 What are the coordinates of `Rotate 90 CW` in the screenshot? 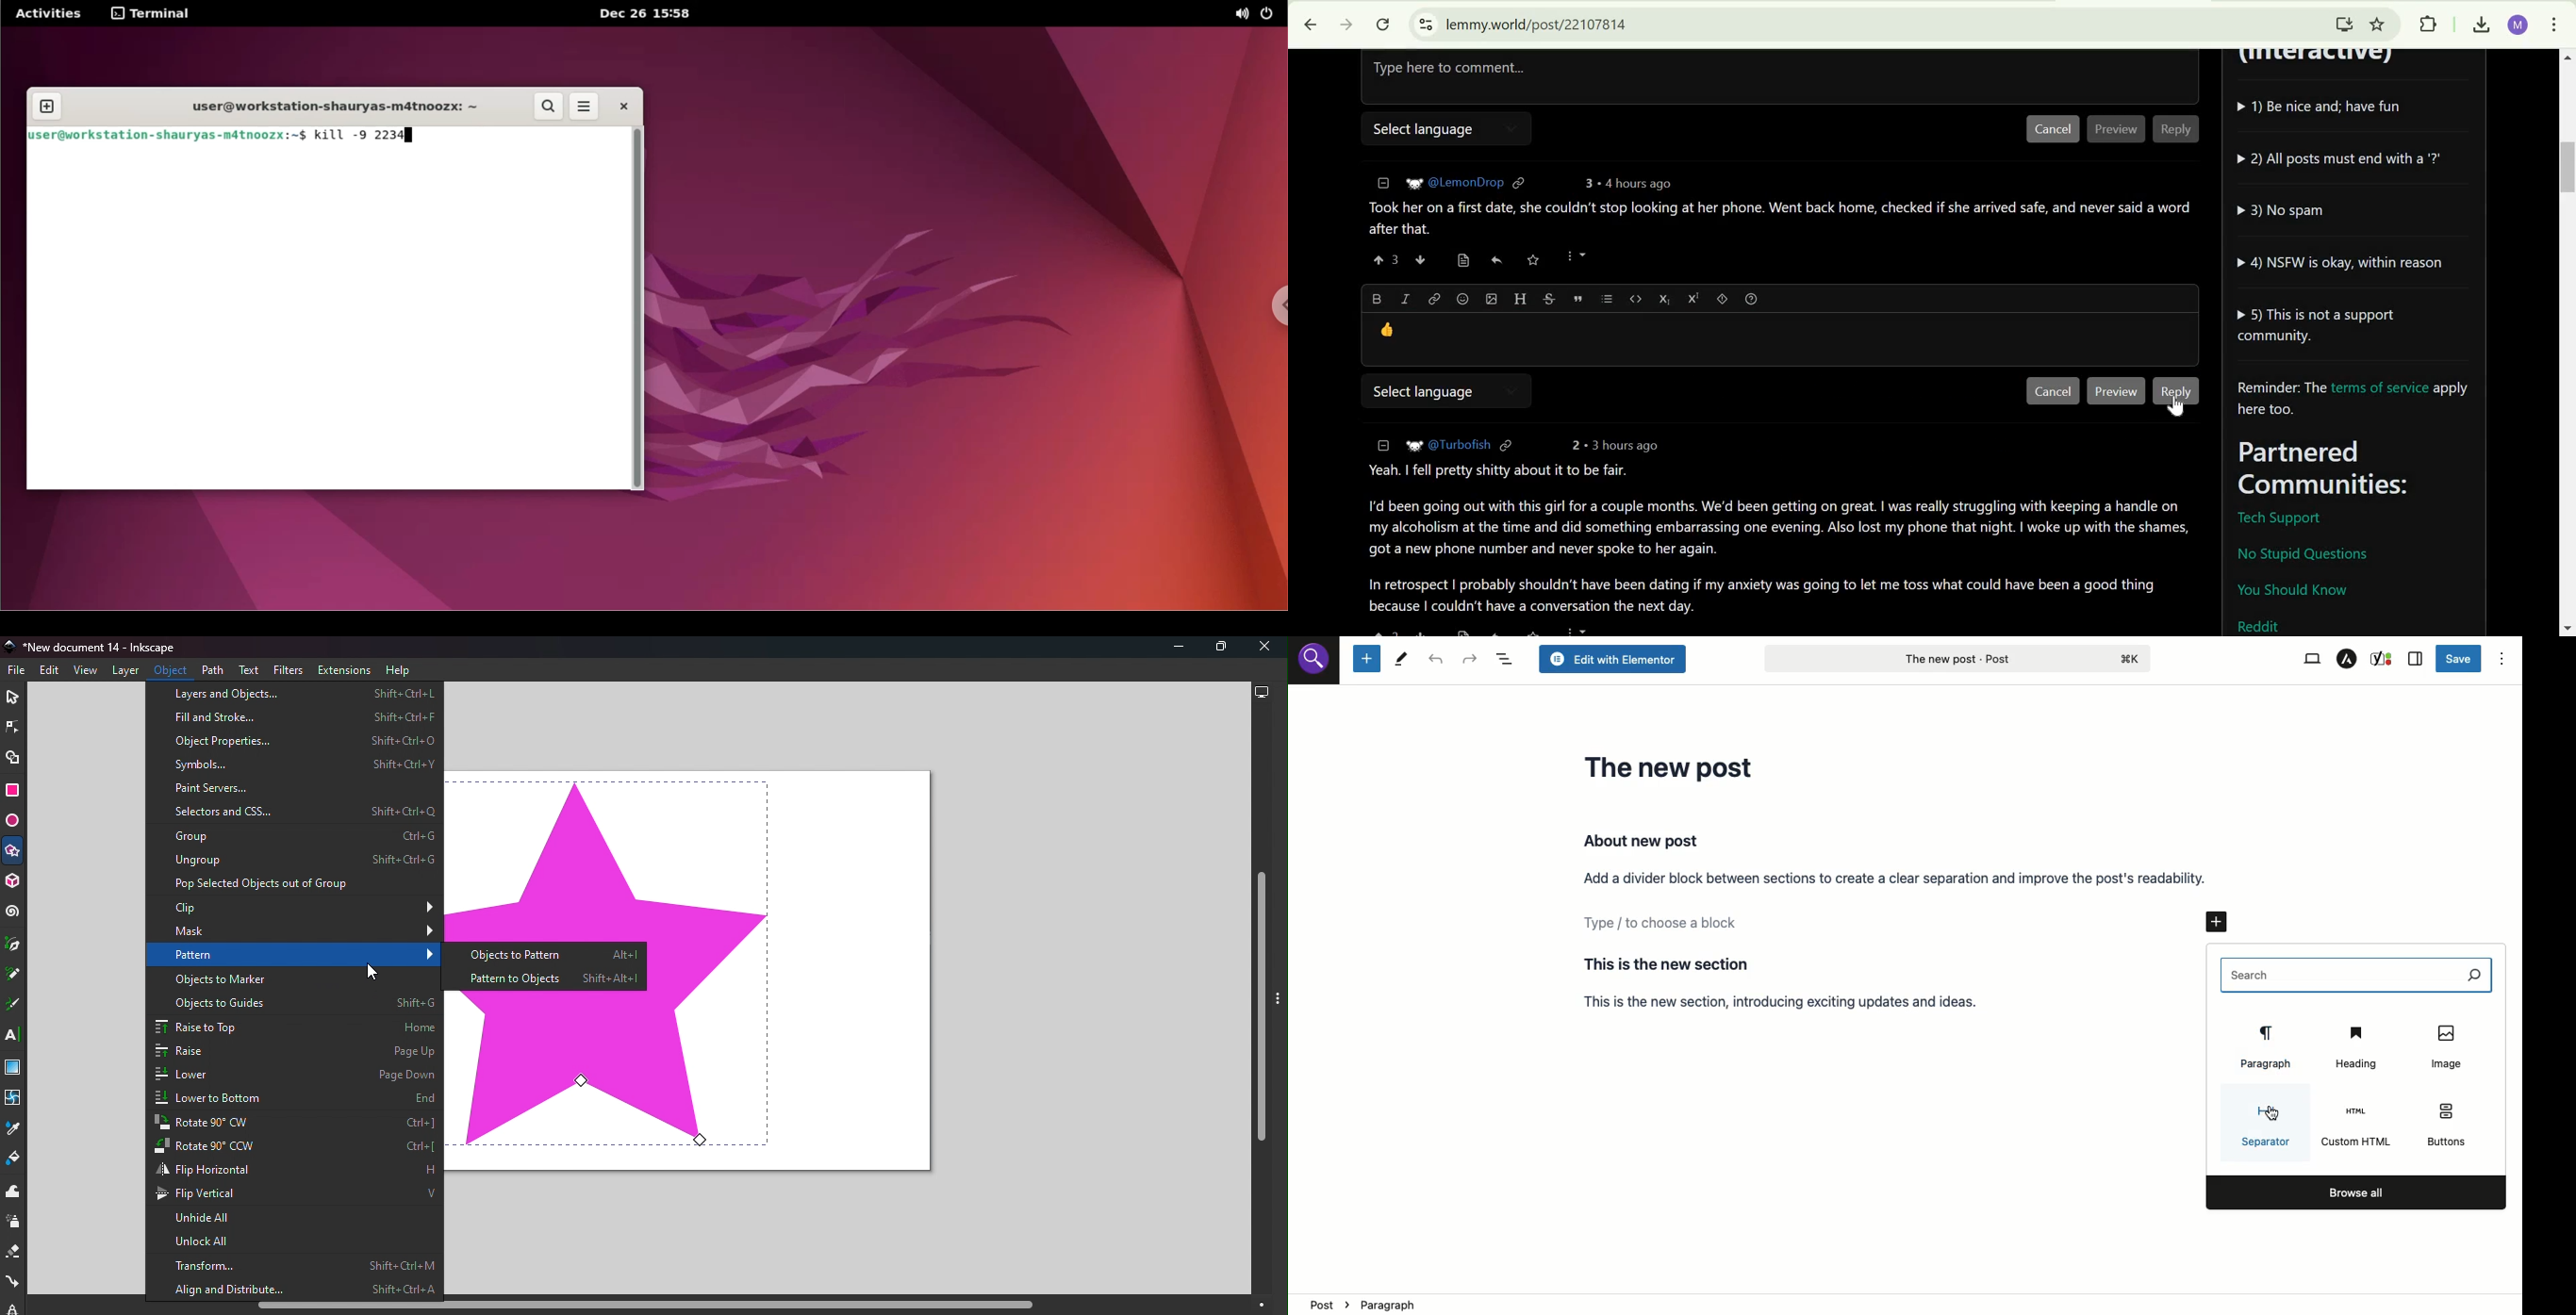 It's located at (293, 1121).